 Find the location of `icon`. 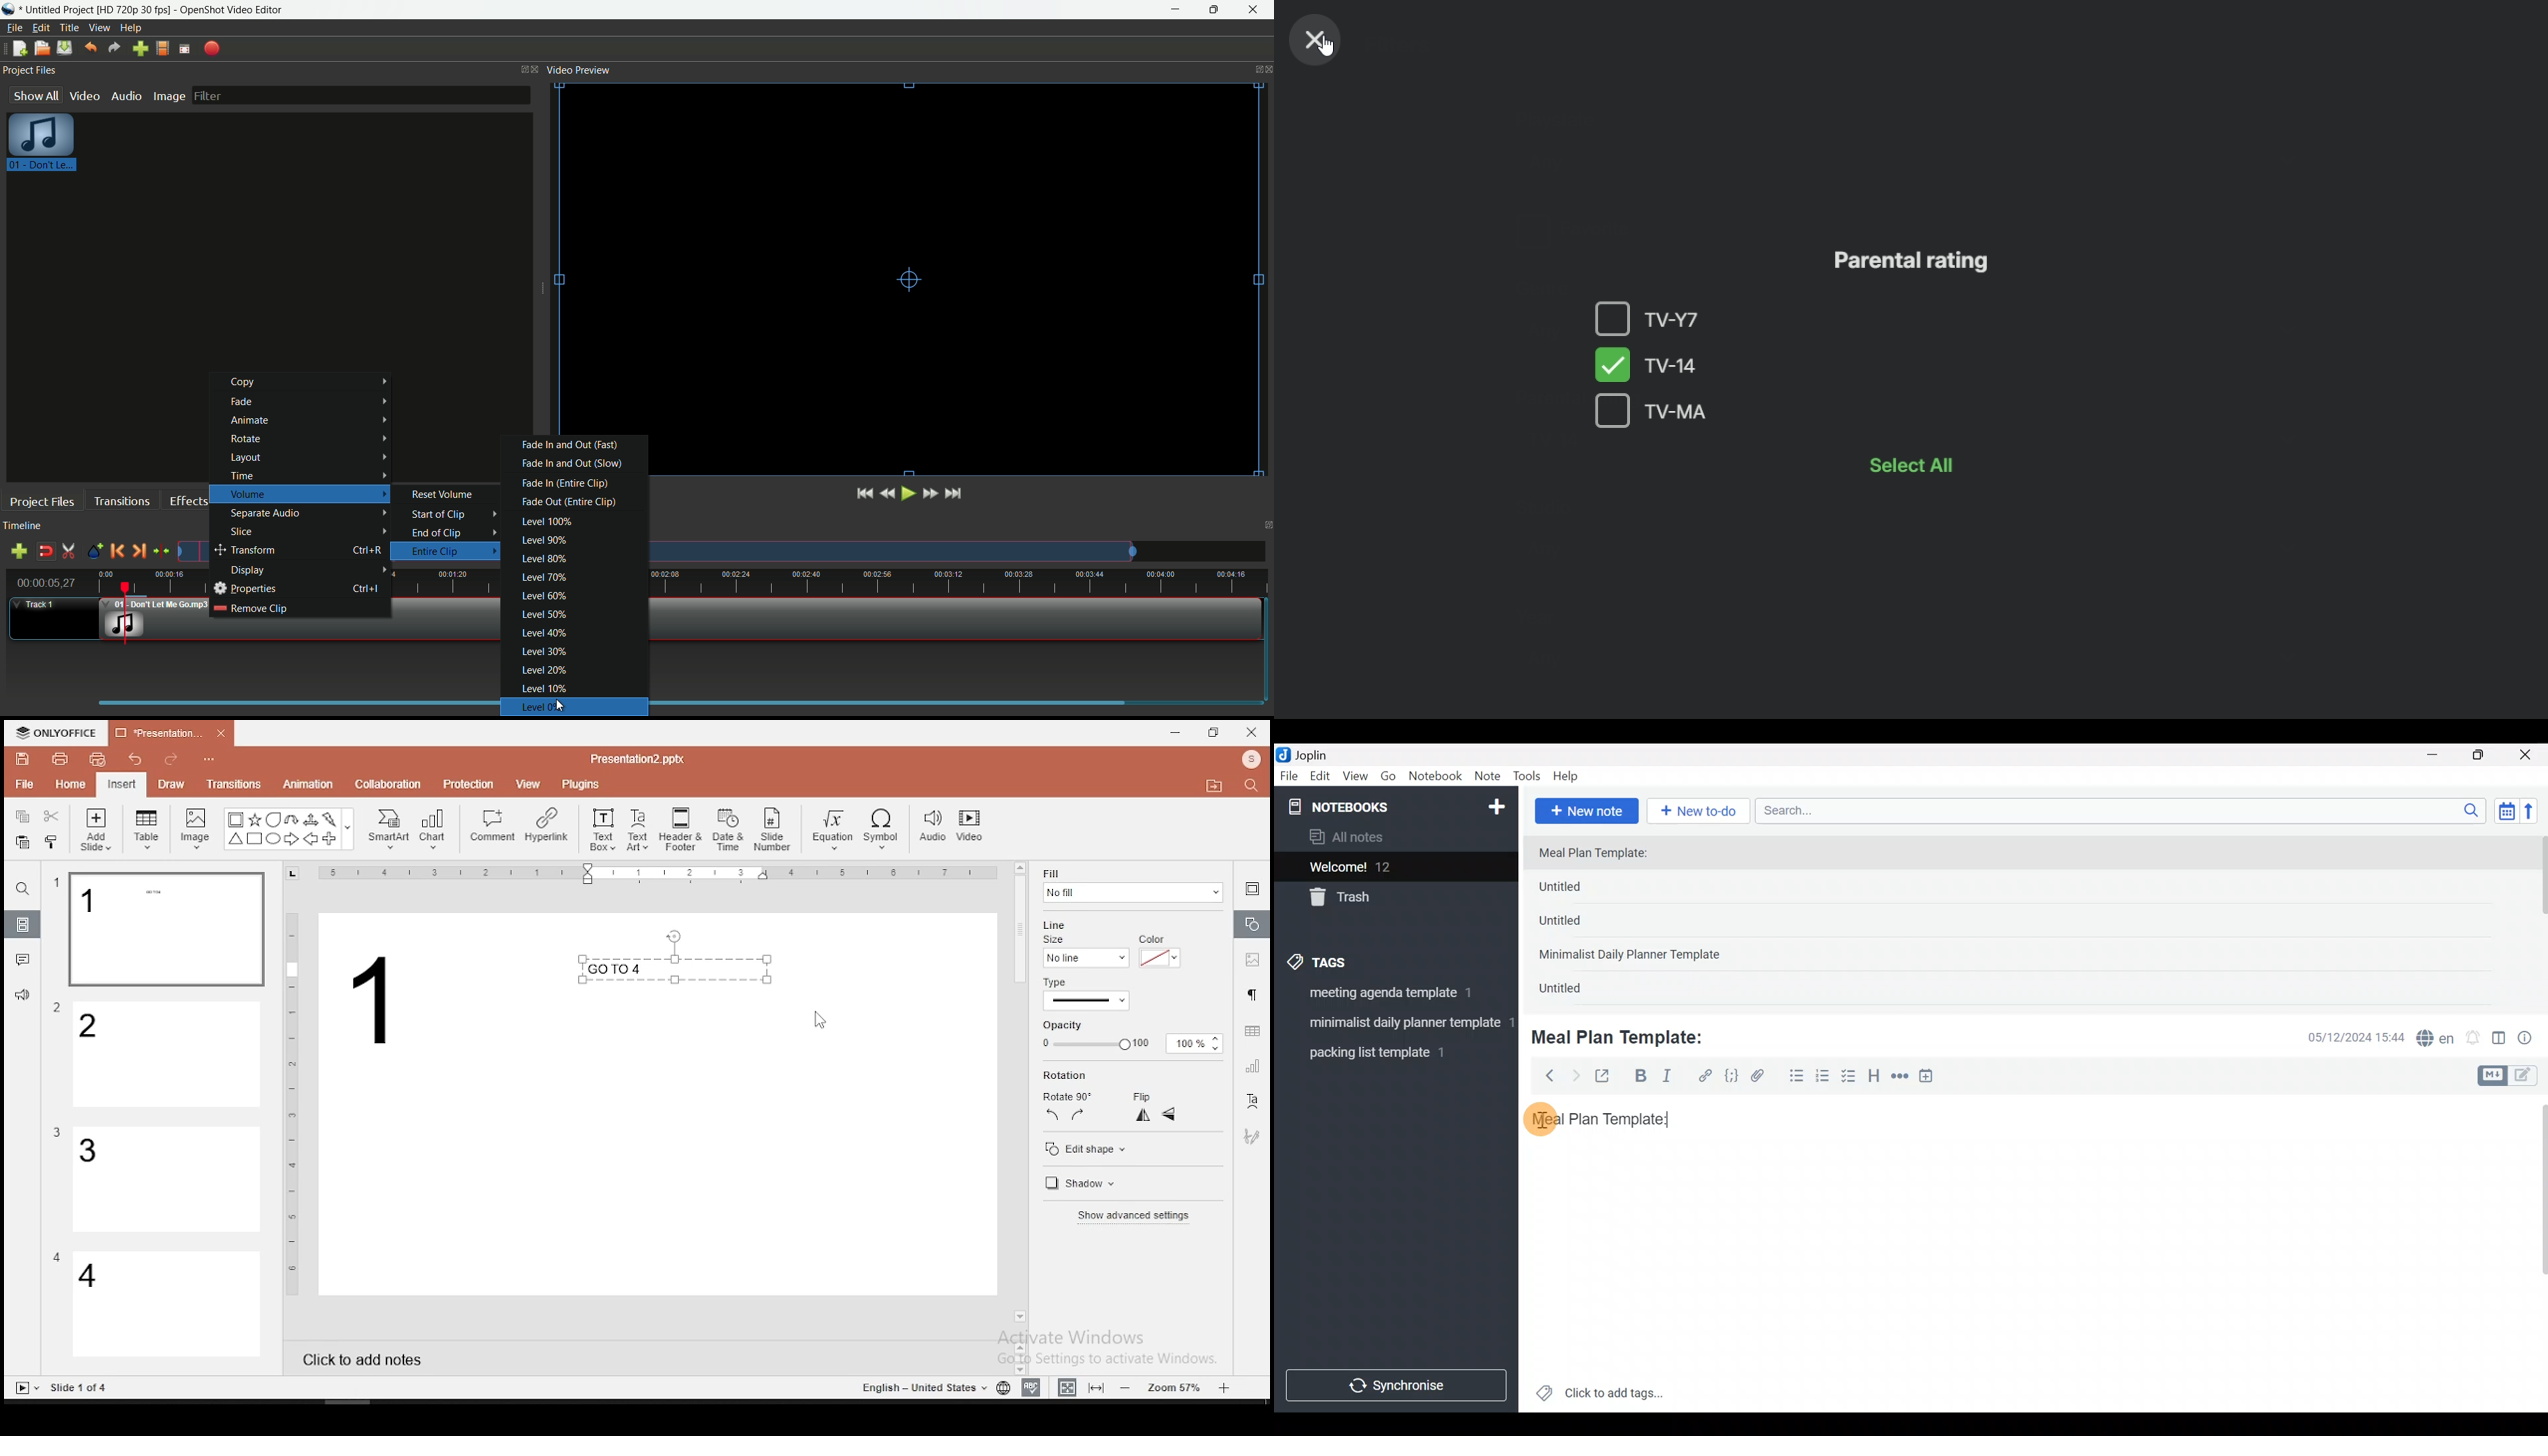

icon is located at coordinates (60, 733).